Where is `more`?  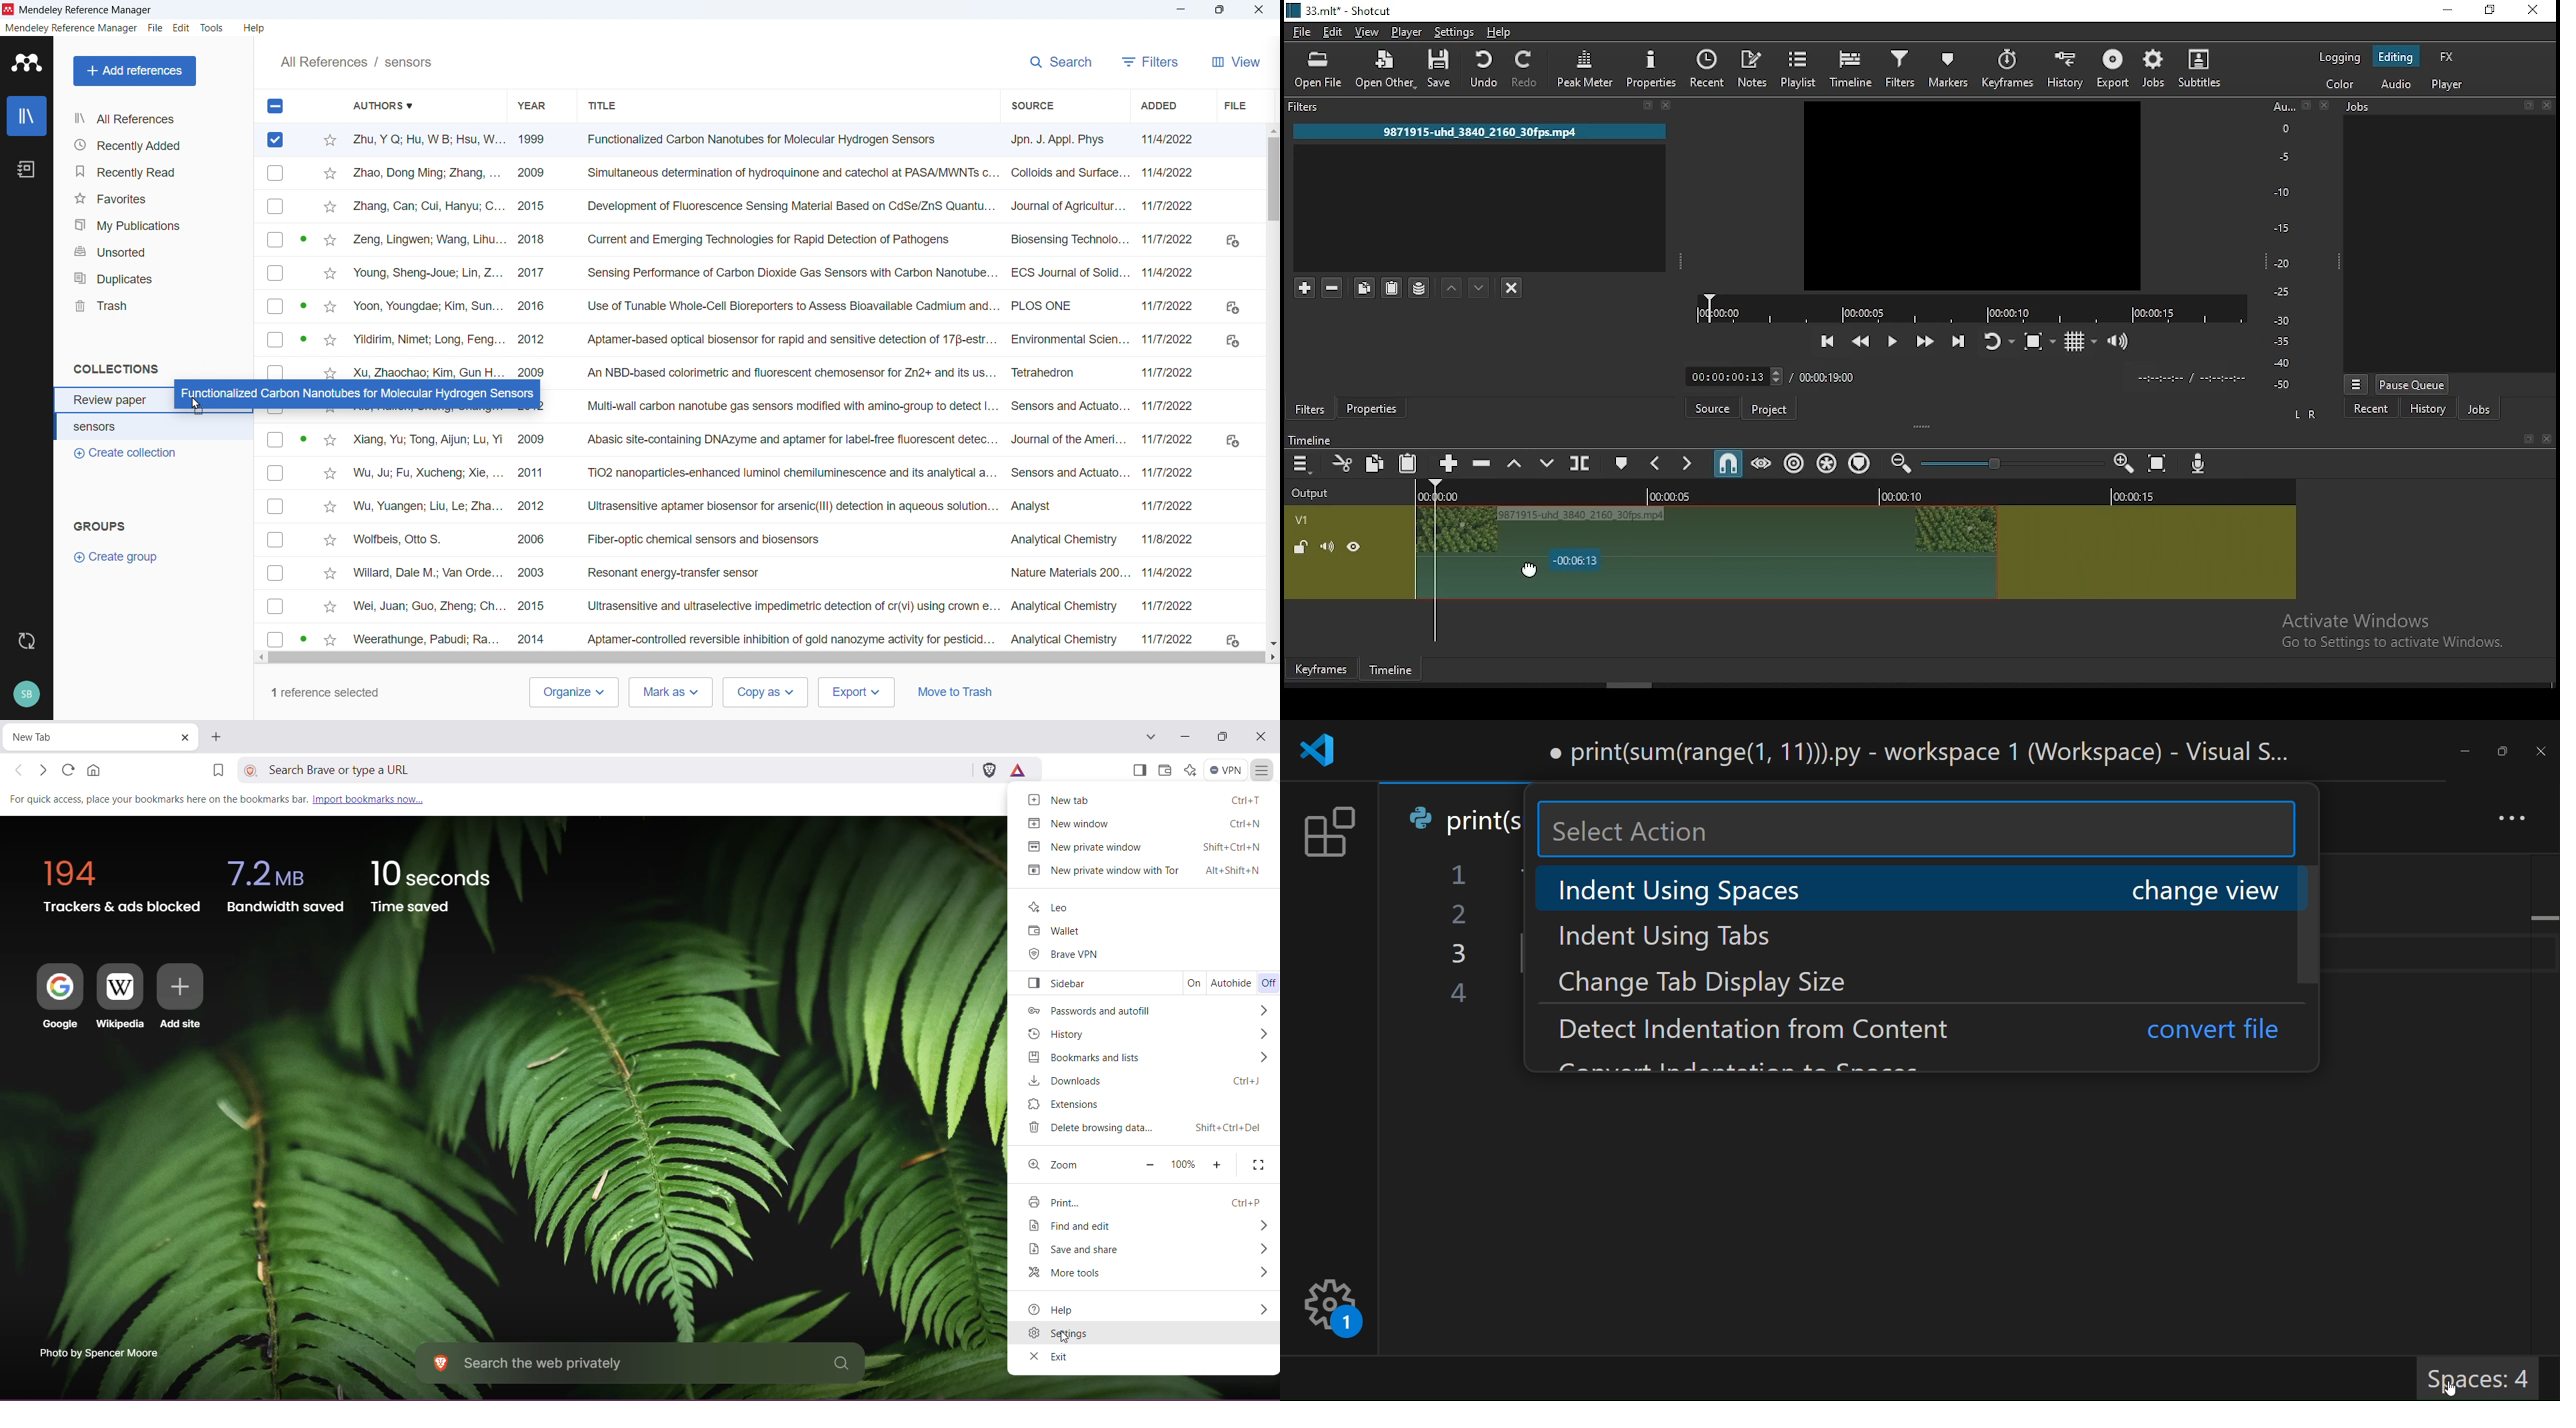
more is located at coordinates (2509, 821).